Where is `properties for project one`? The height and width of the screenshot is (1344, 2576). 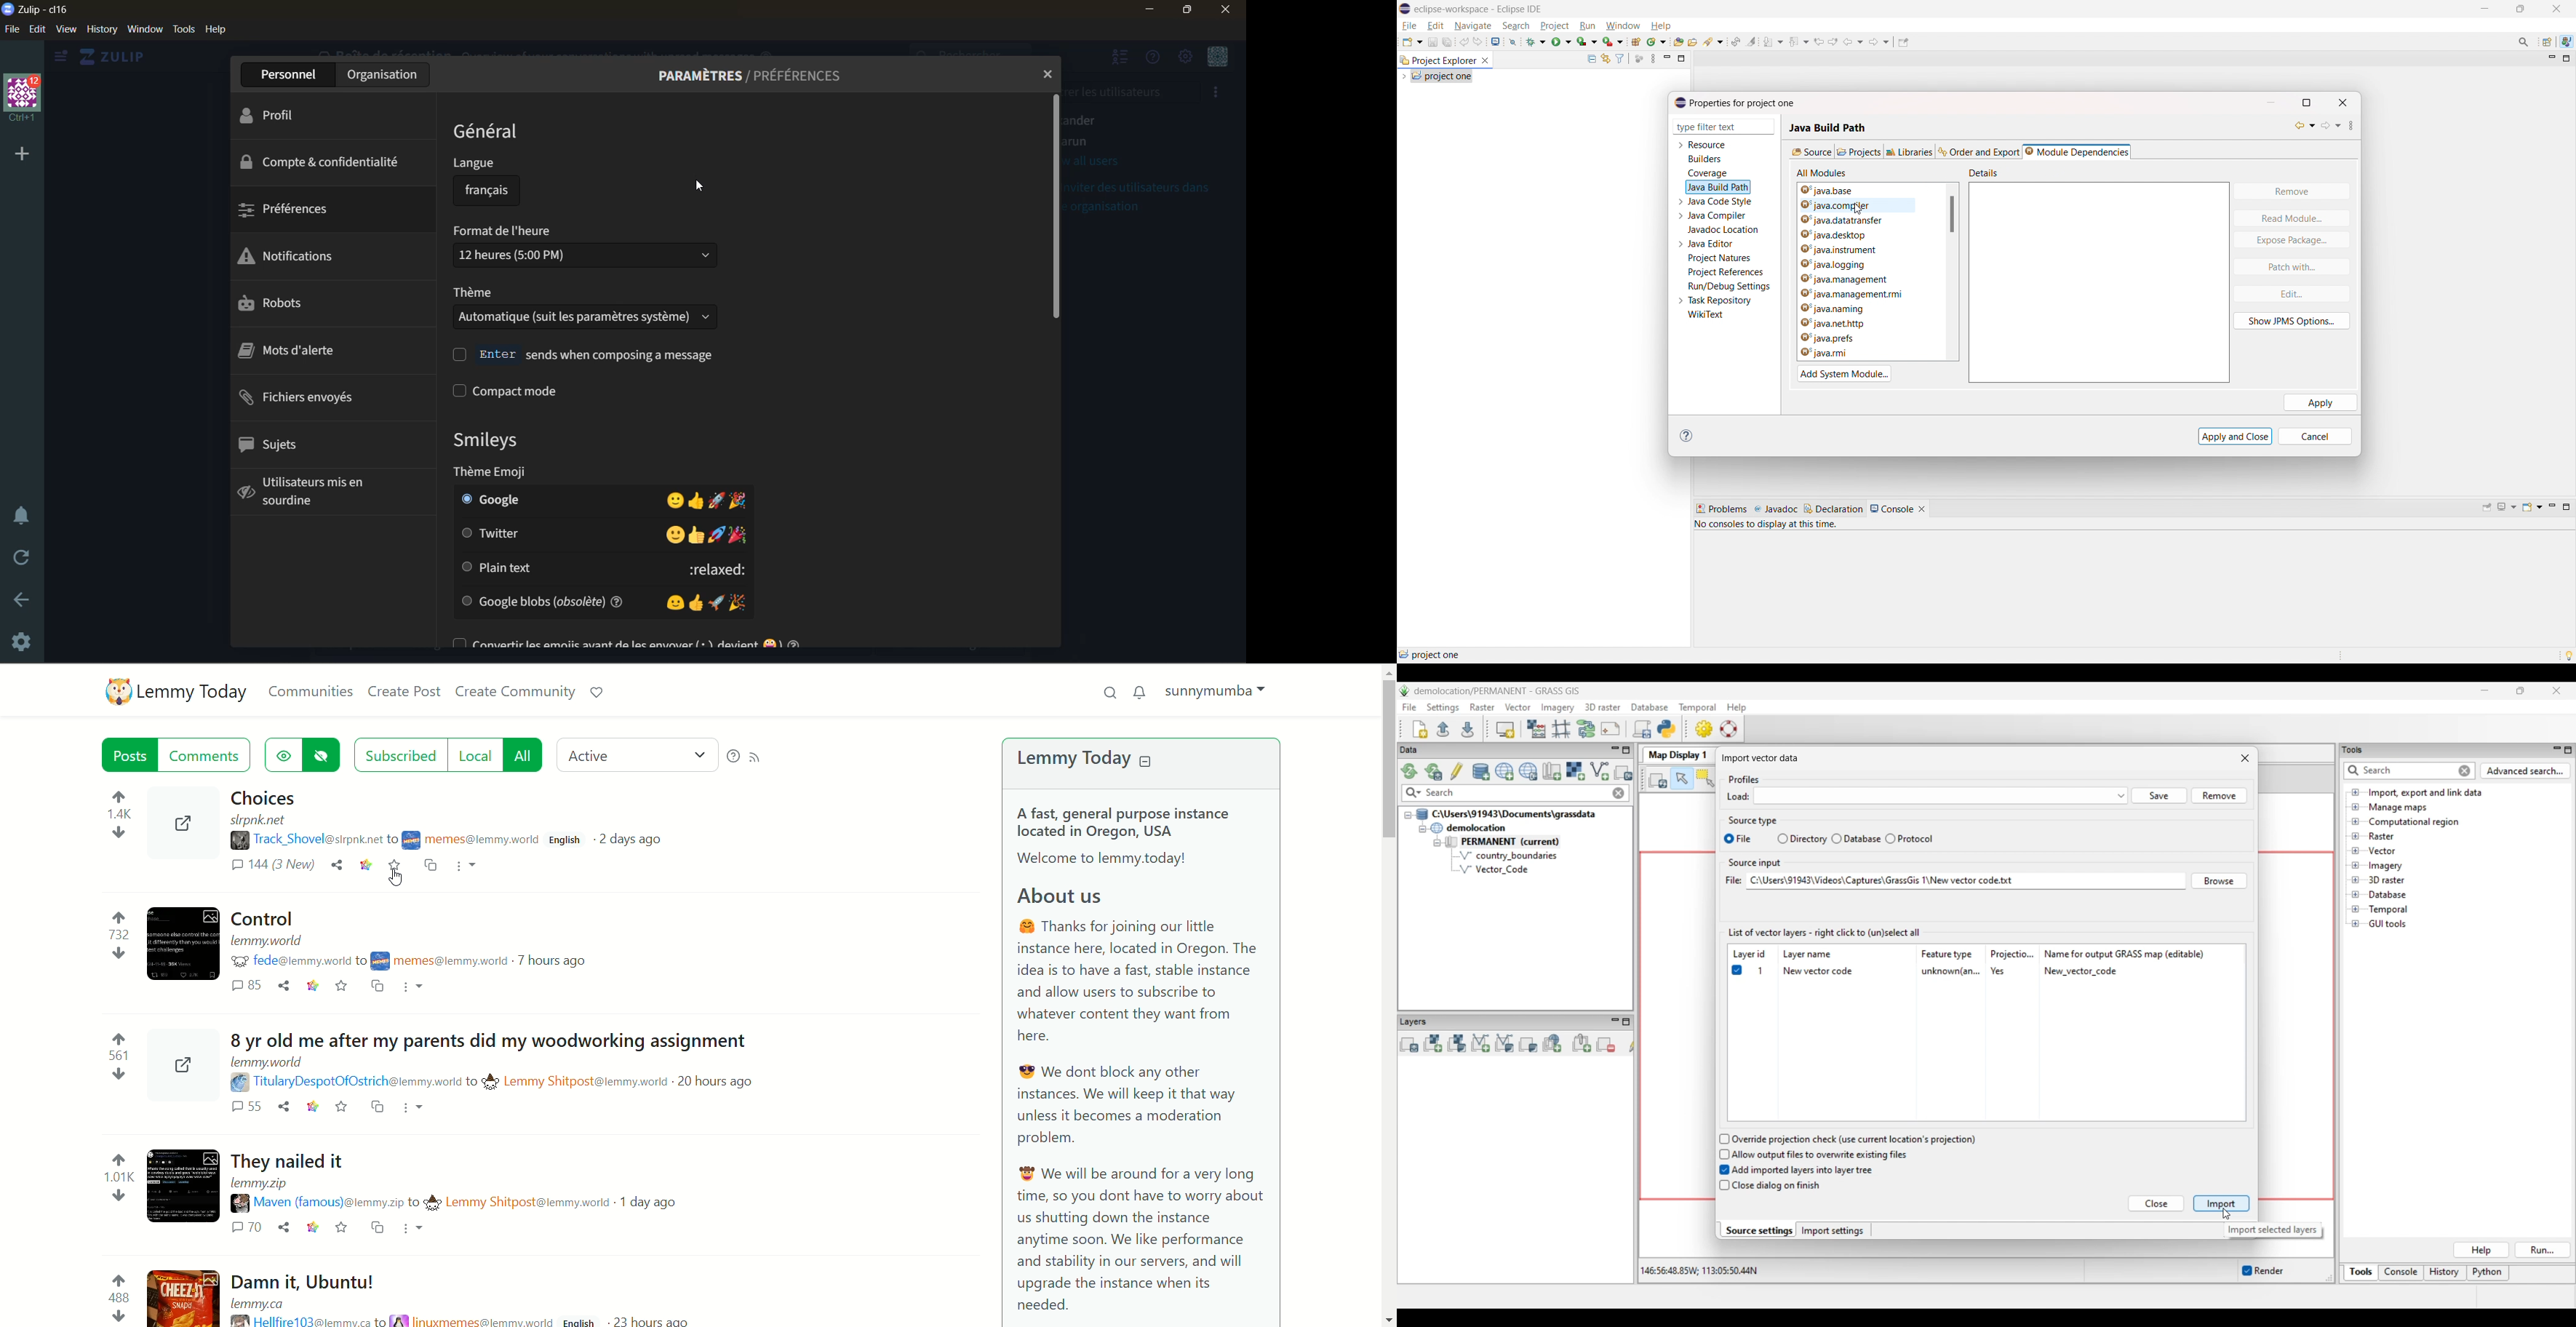
properties for project one is located at coordinates (1735, 103).